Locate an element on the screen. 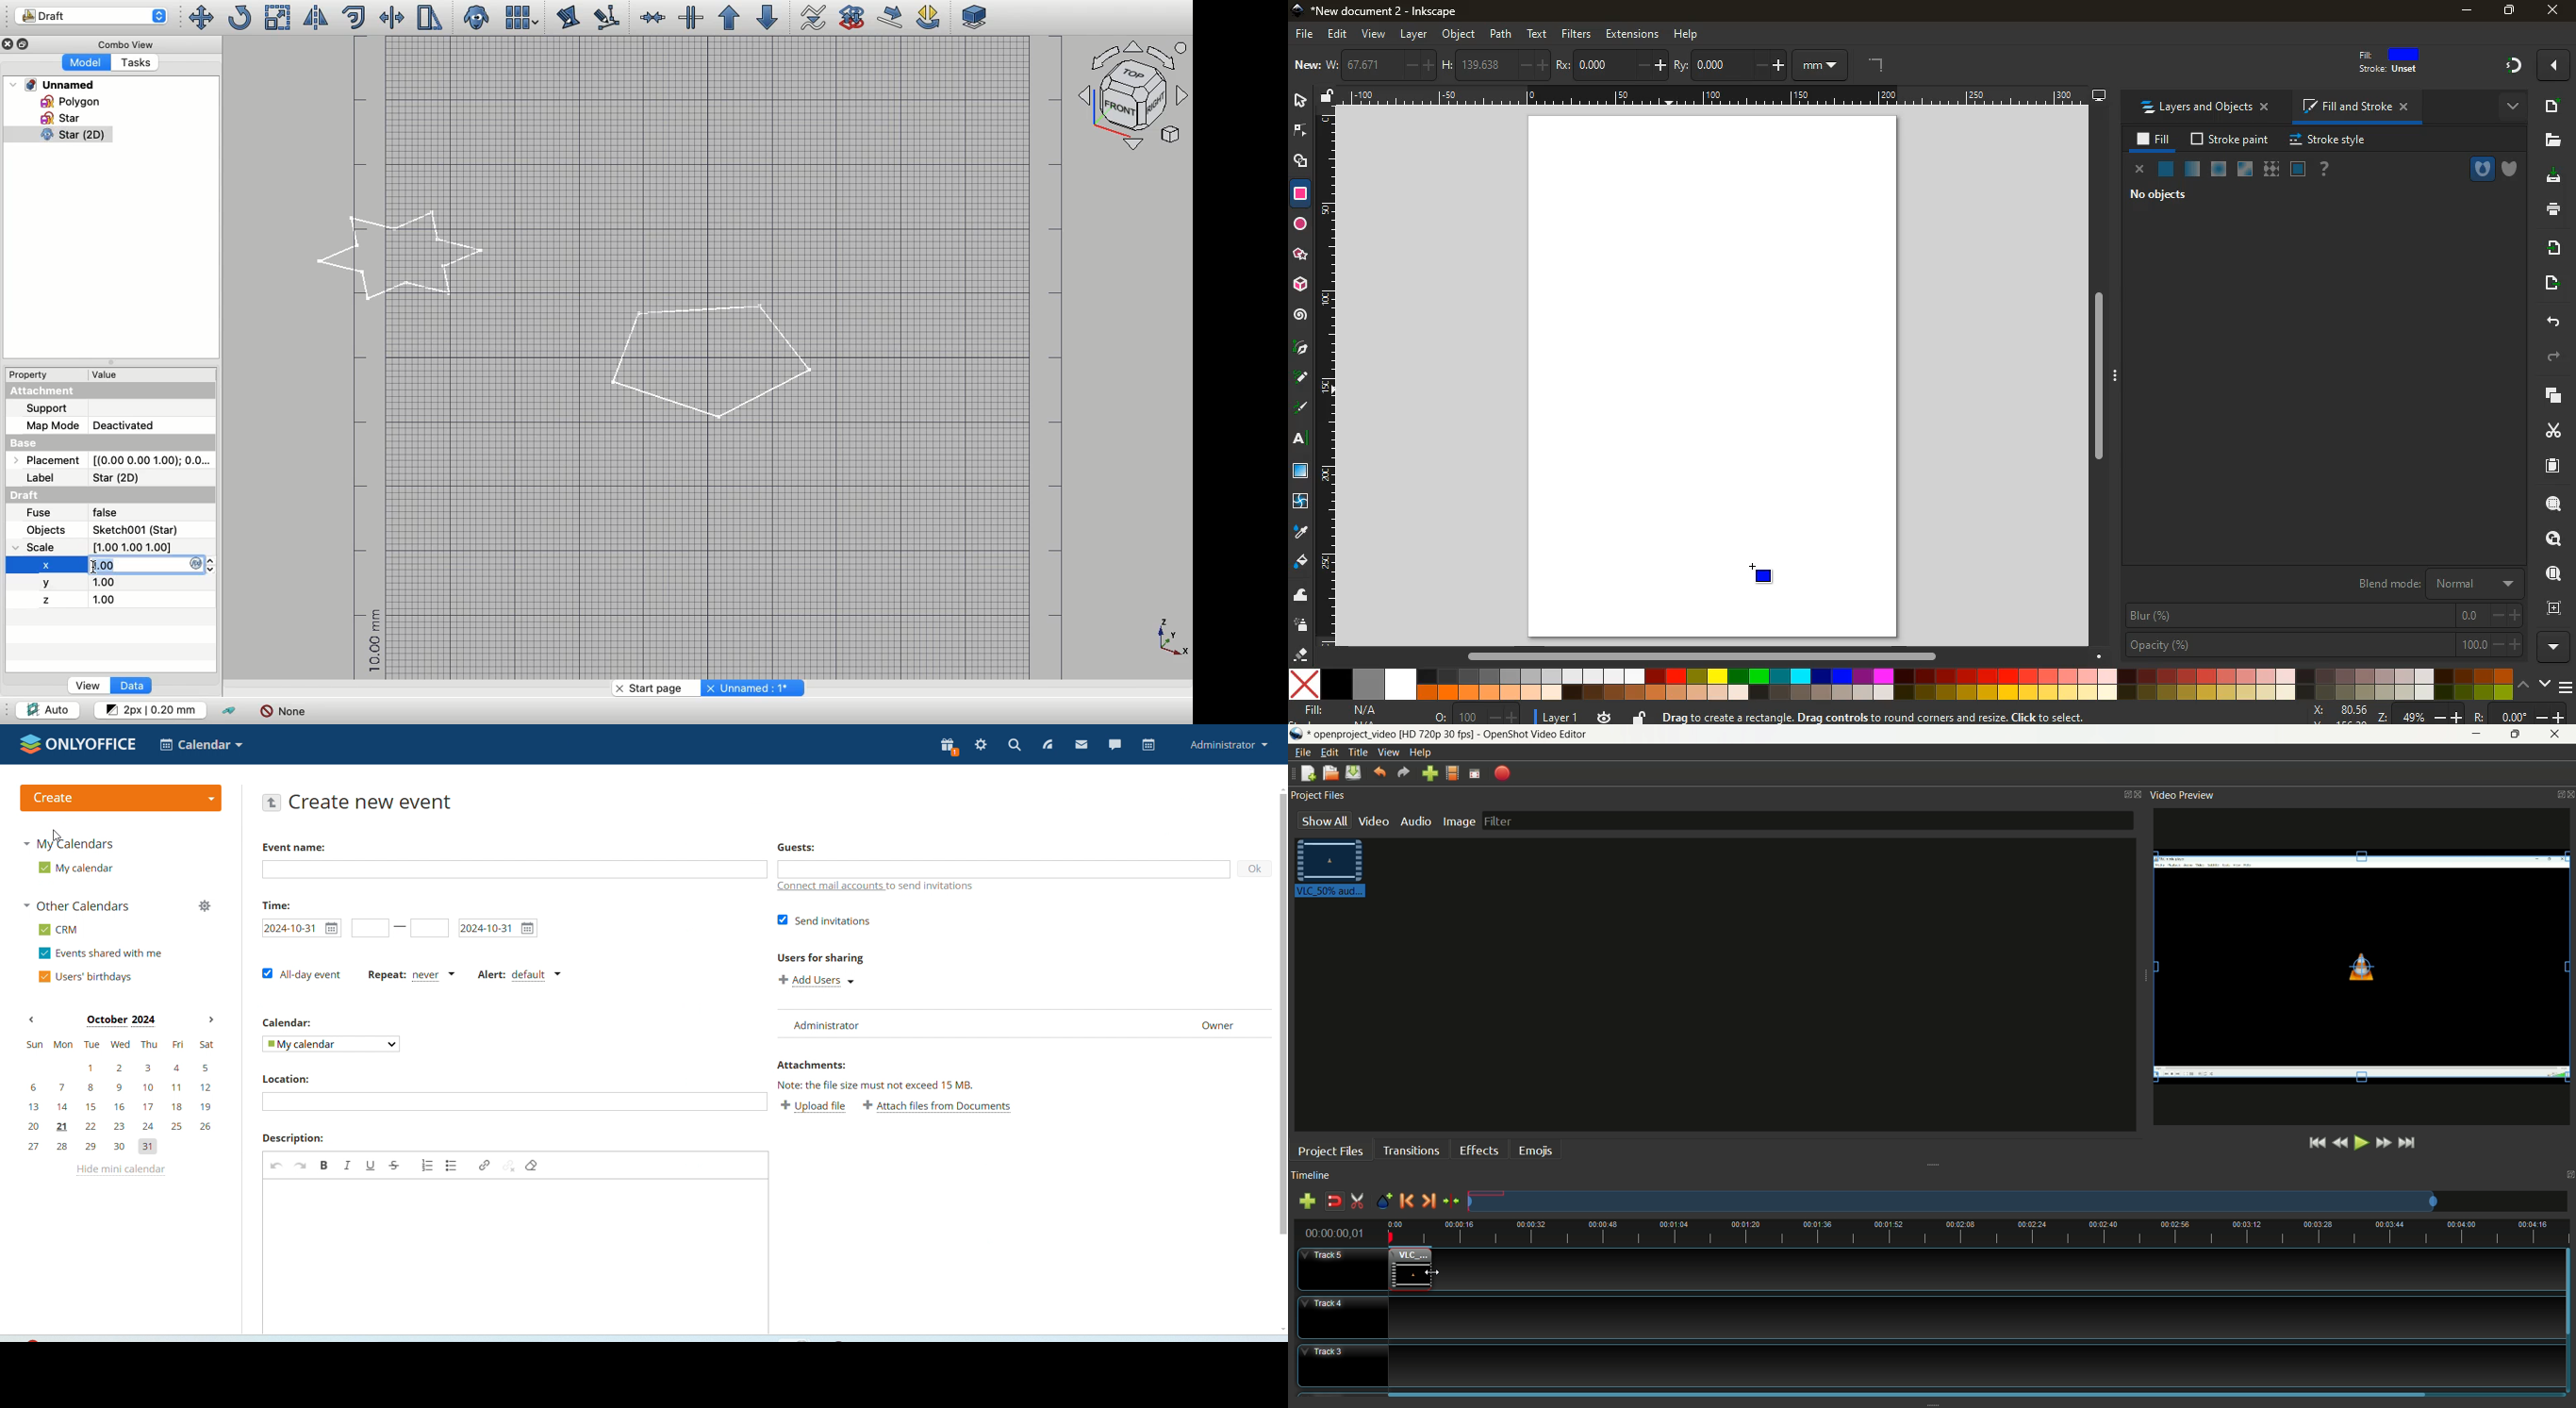 The image size is (2576, 1428). jump to the start is located at coordinates (2313, 1144).